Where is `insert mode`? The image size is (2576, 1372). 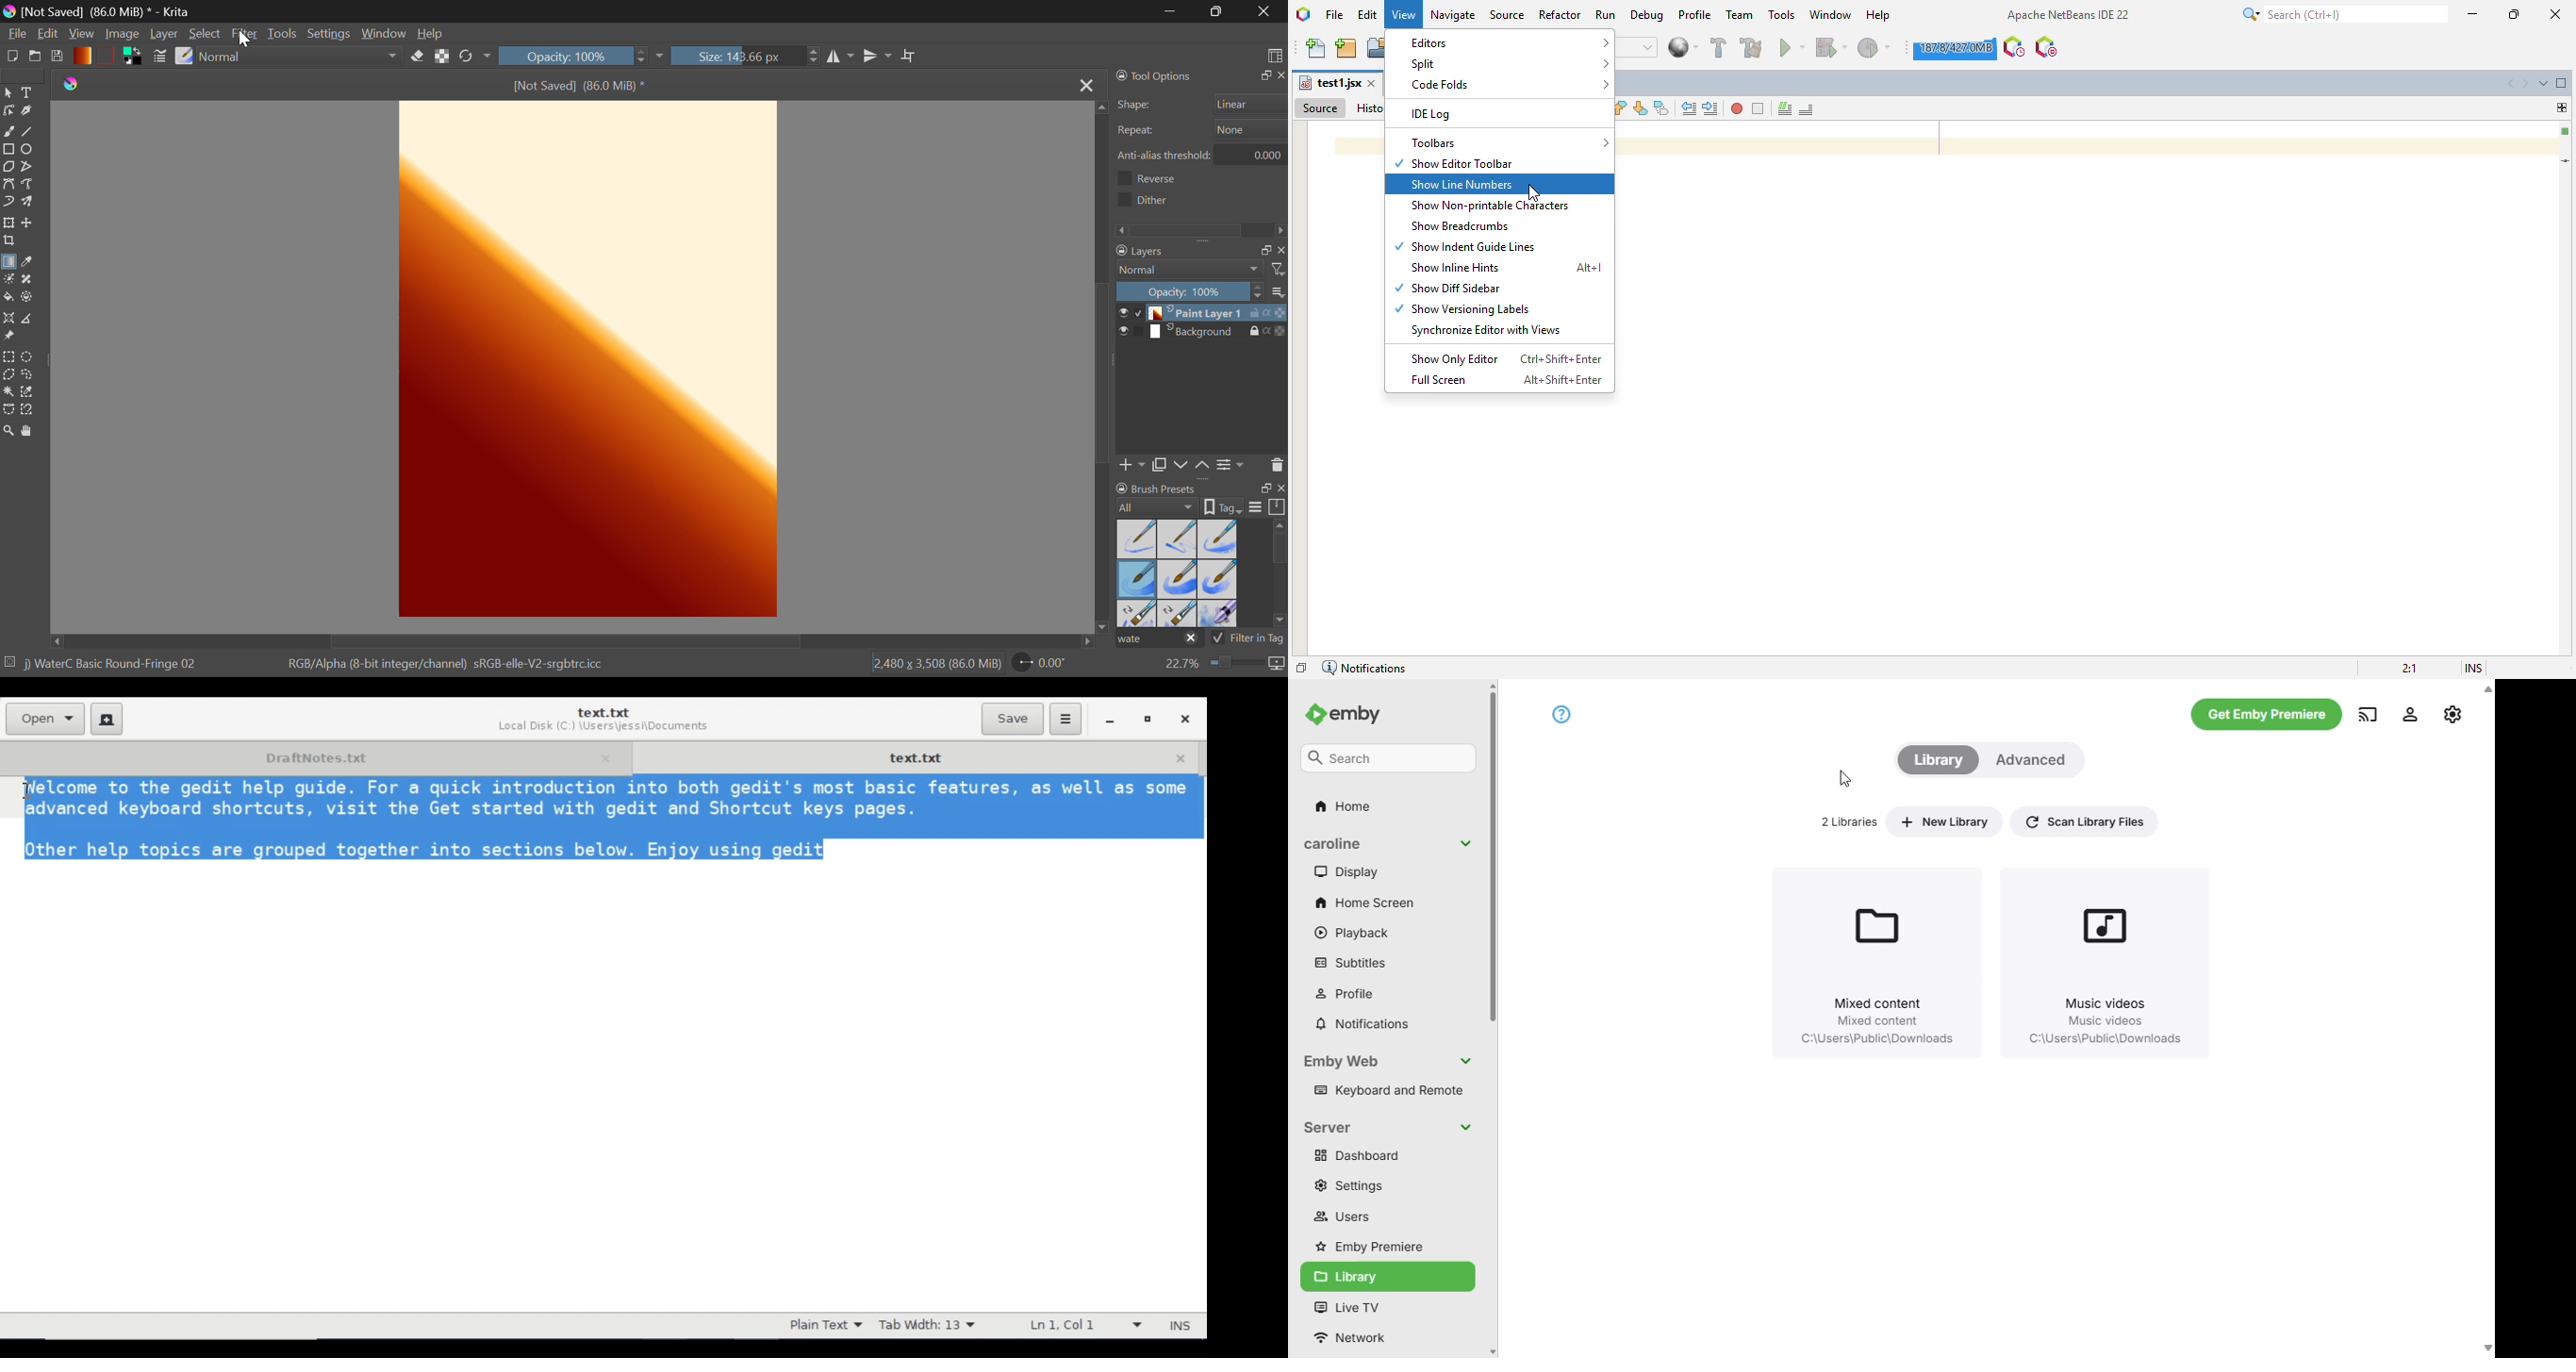 insert mode is located at coordinates (2474, 668).